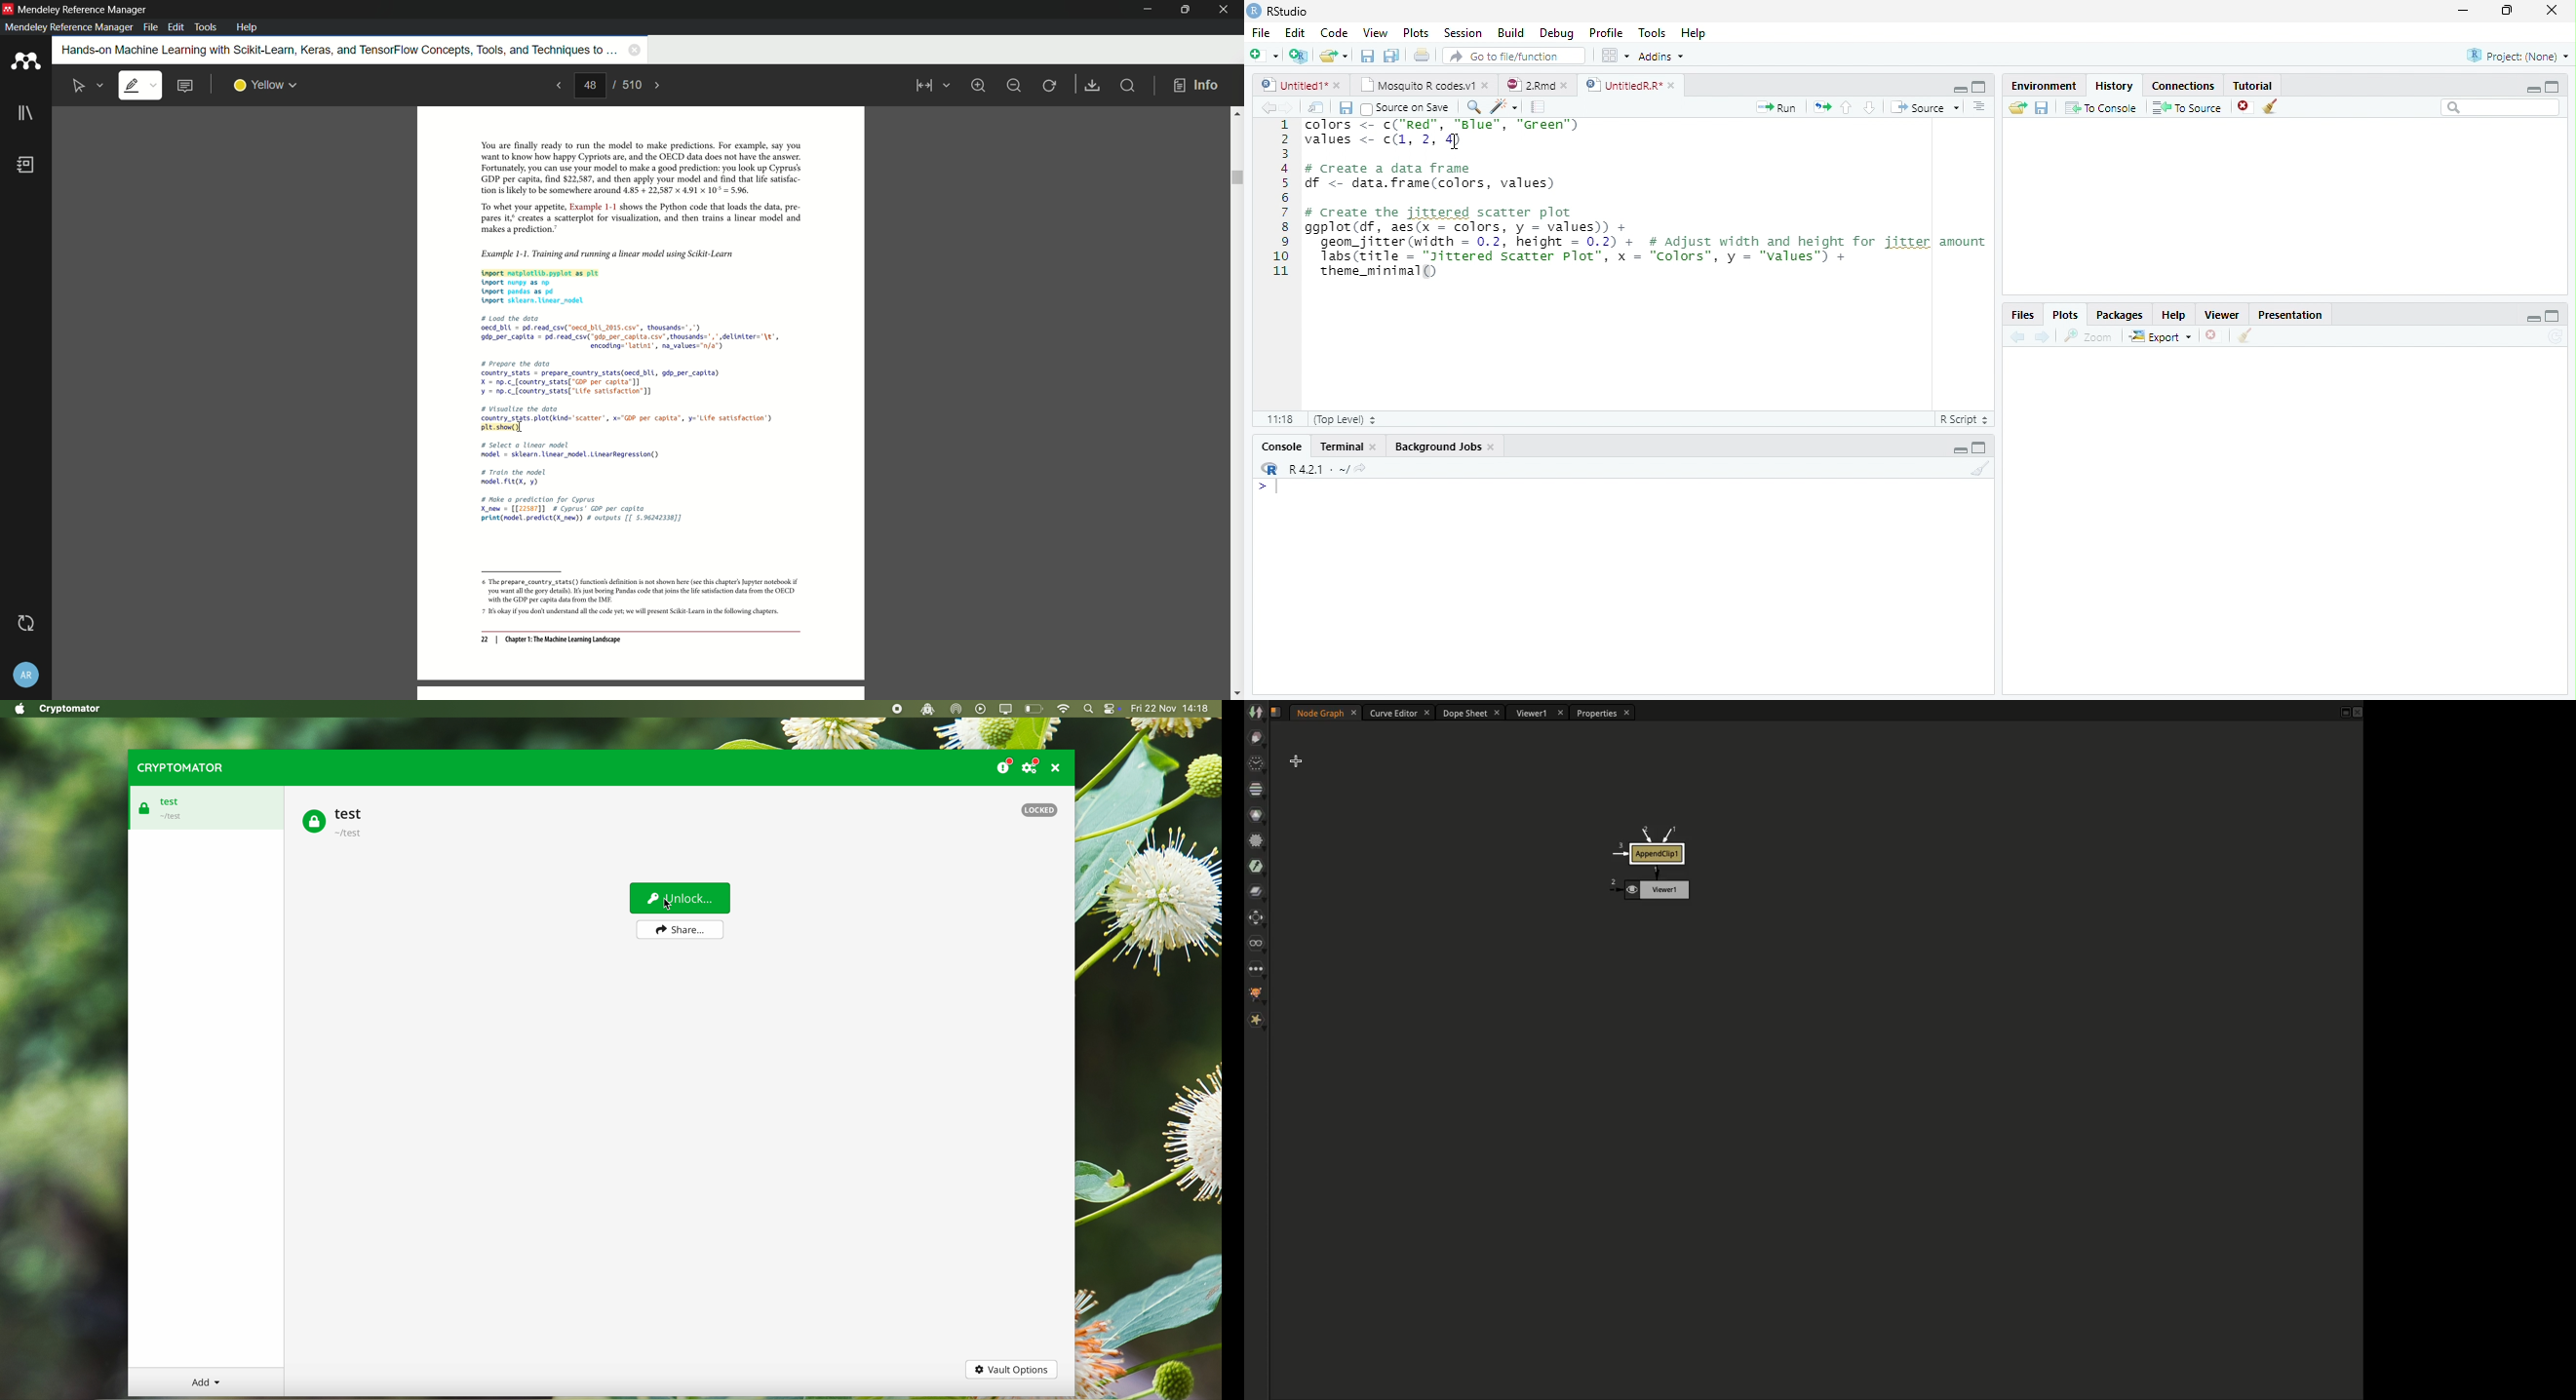 The image size is (2576, 1400). I want to click on Background Jobs, so click(1437, 446).